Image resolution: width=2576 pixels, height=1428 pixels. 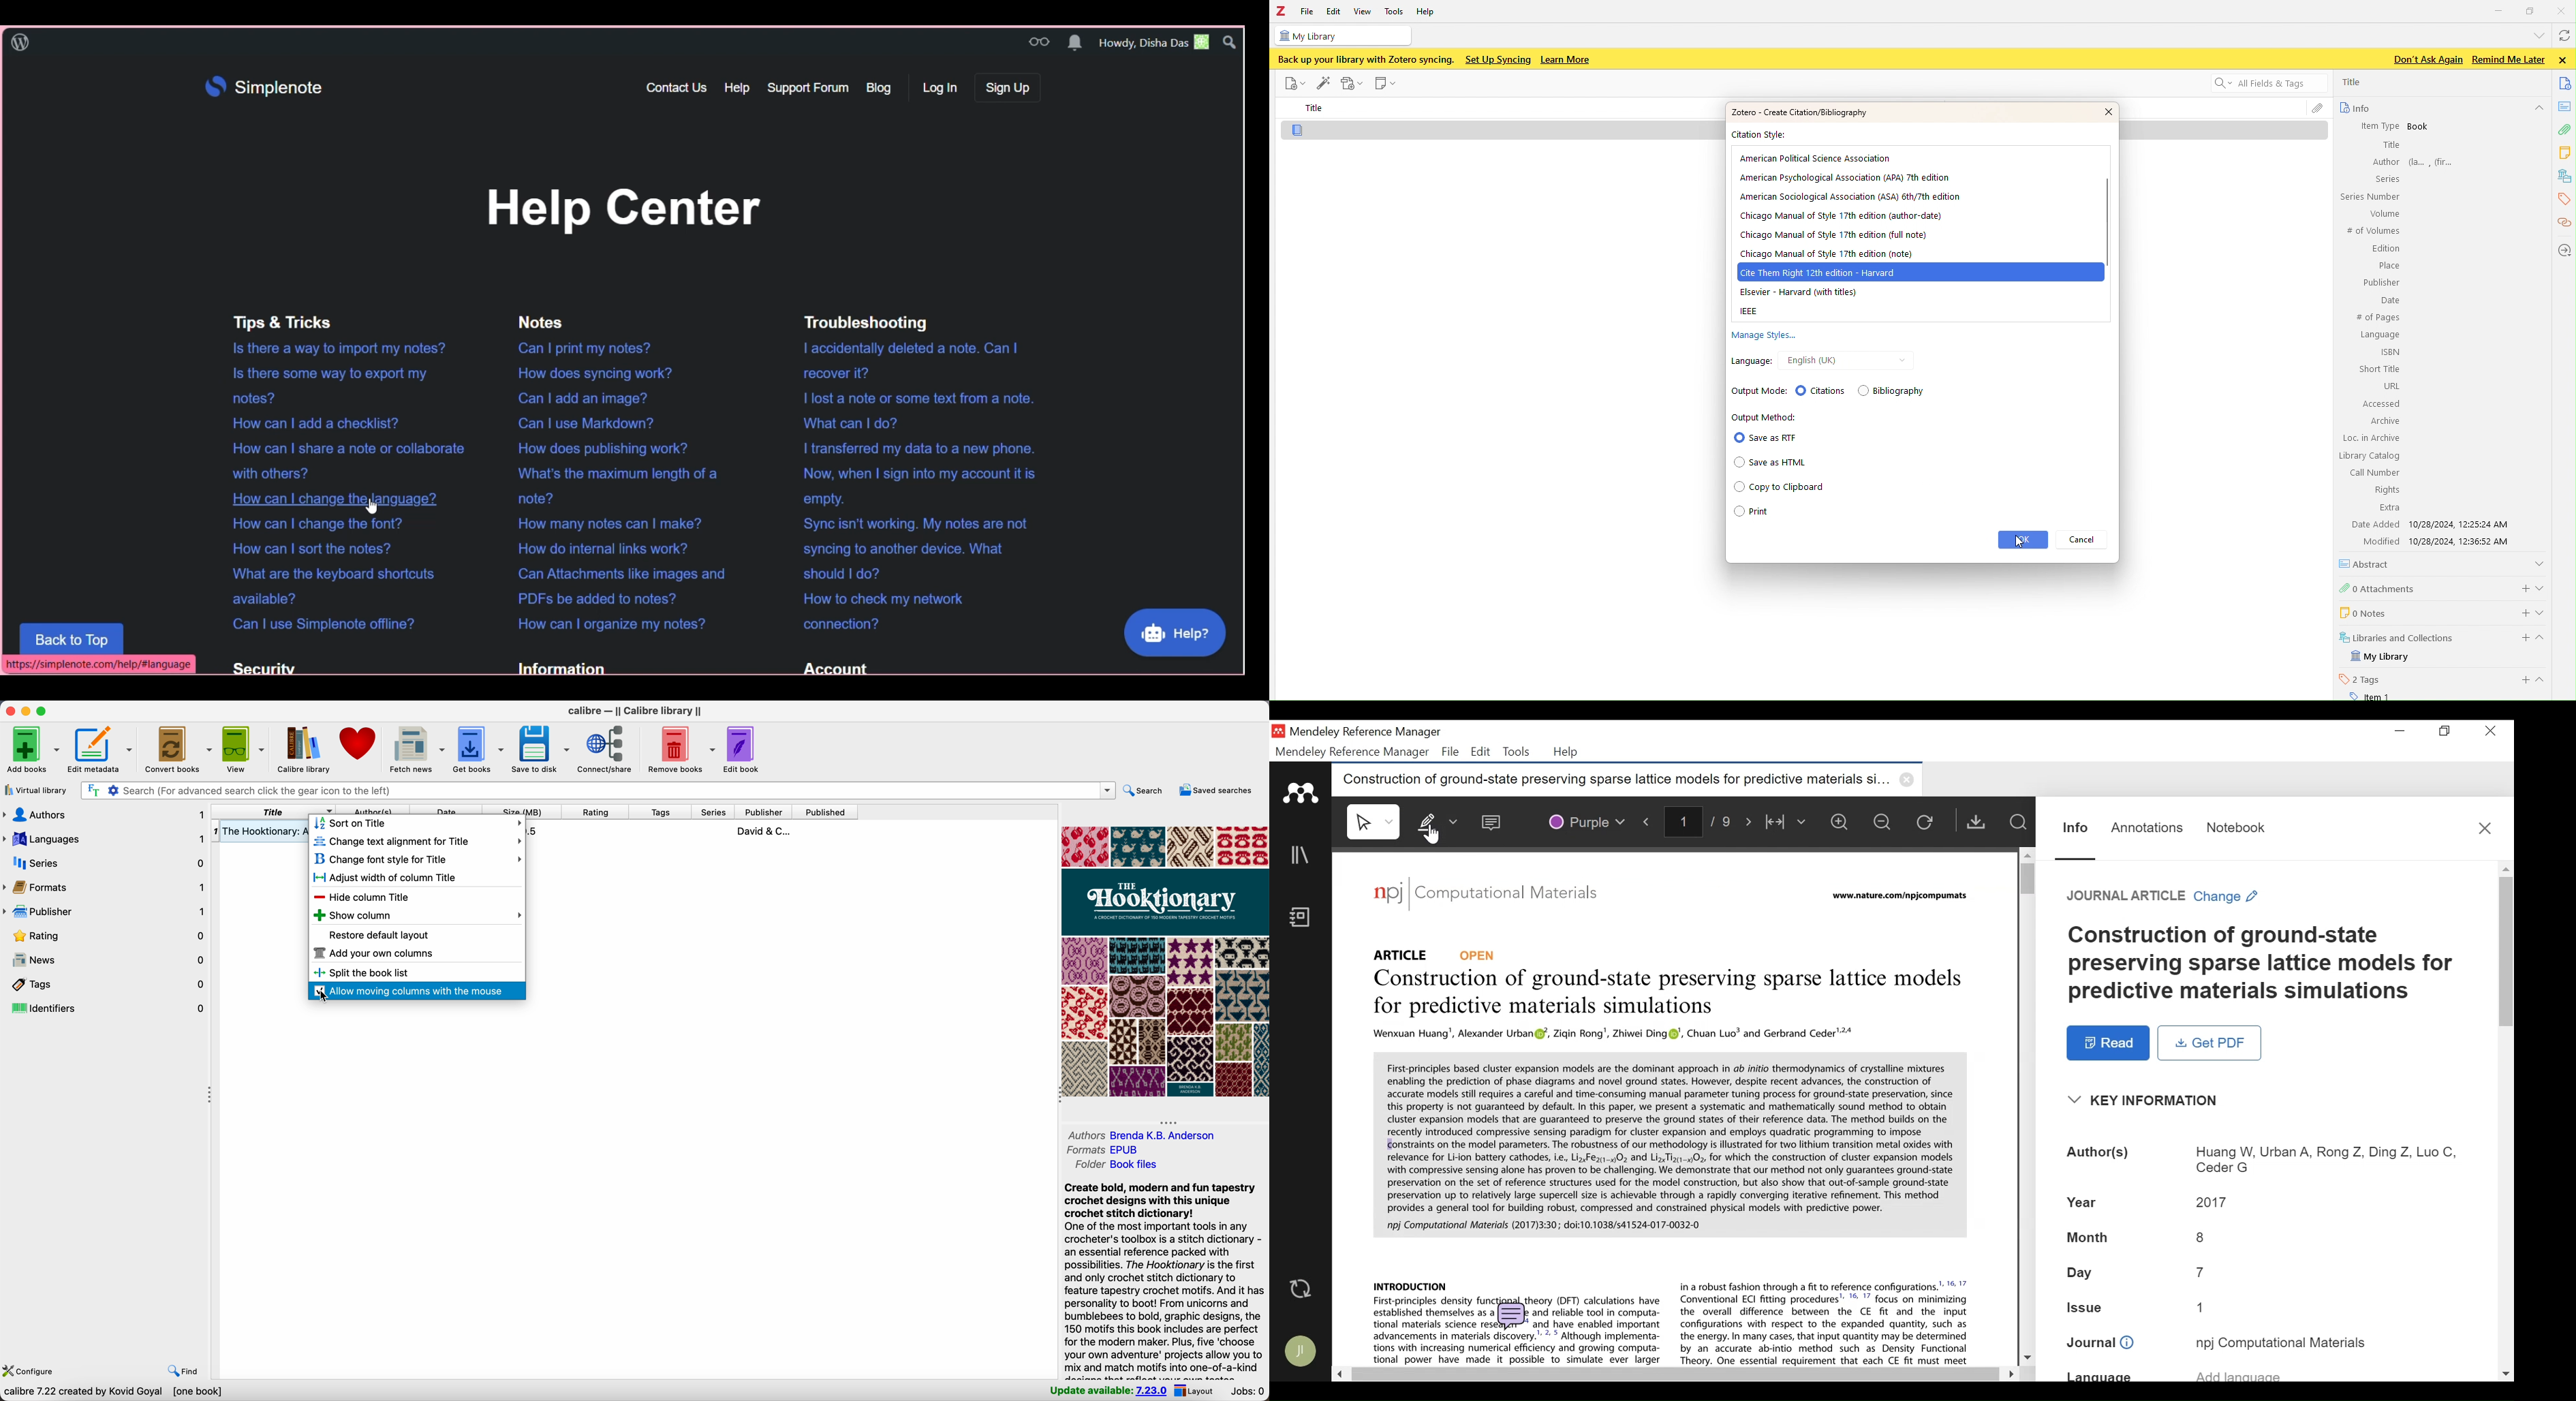 What do you see at coordinates (1323, 81) in the screenshot?
I see `edit` at bounding box center [1323, 81].